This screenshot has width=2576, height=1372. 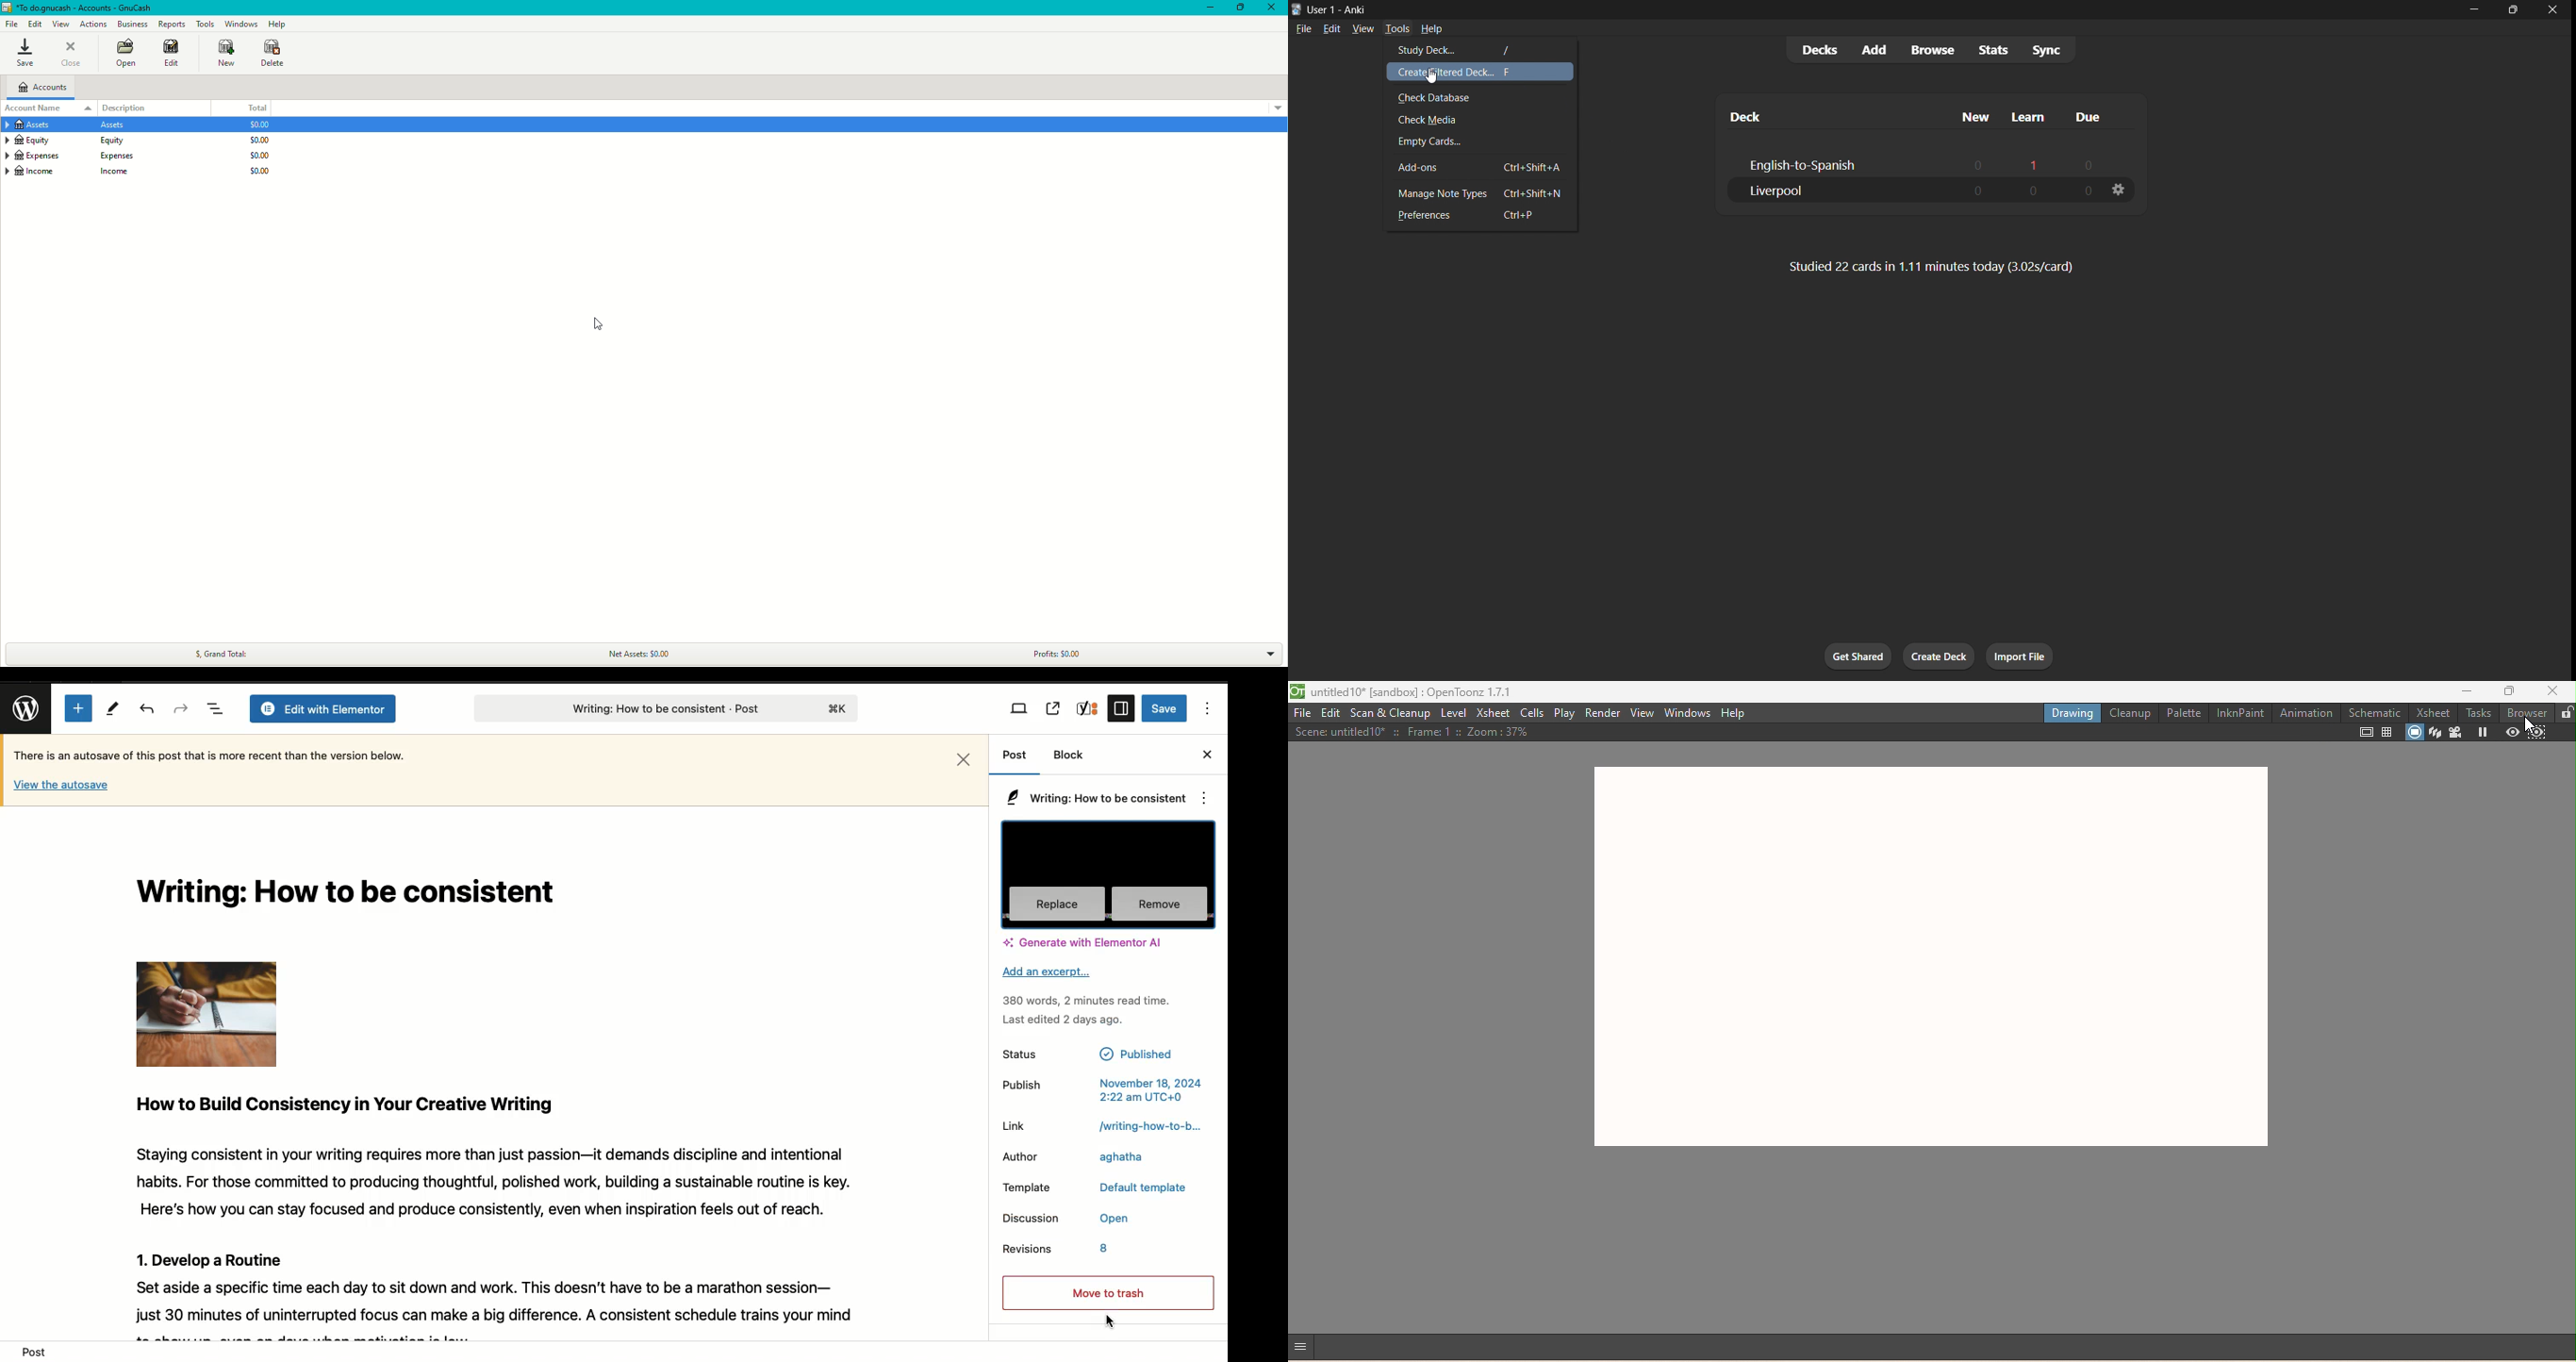 I want to click on Image, so click(x=206, y=1014).